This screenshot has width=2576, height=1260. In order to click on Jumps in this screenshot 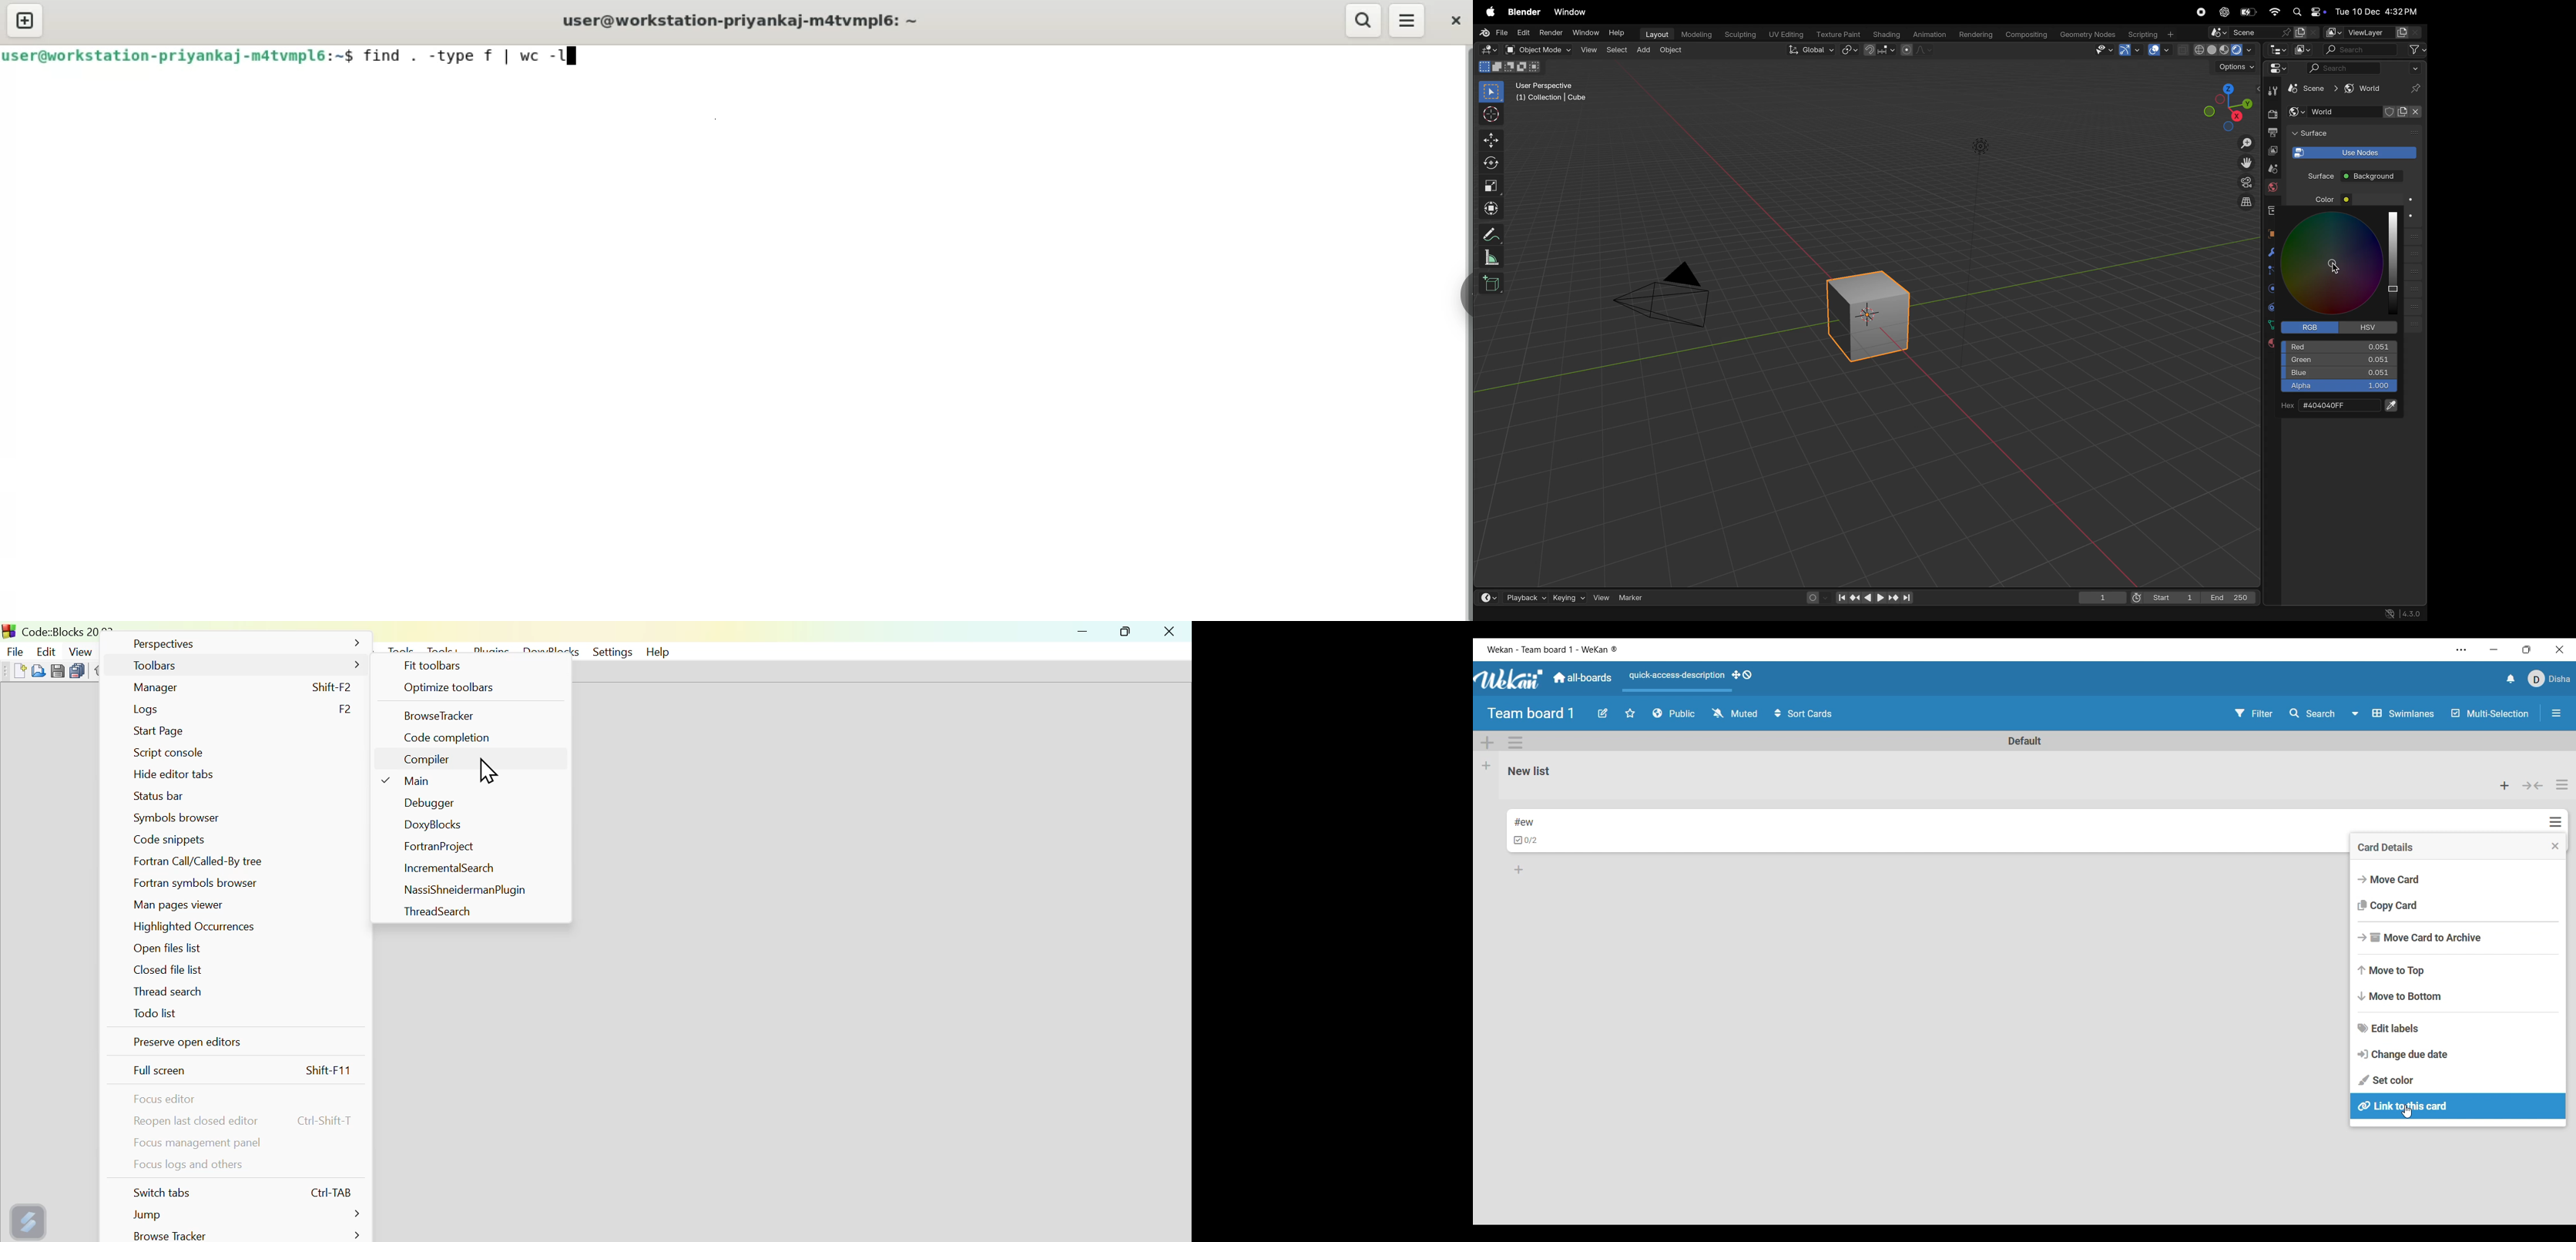, I will do `click(238, 1215)`.